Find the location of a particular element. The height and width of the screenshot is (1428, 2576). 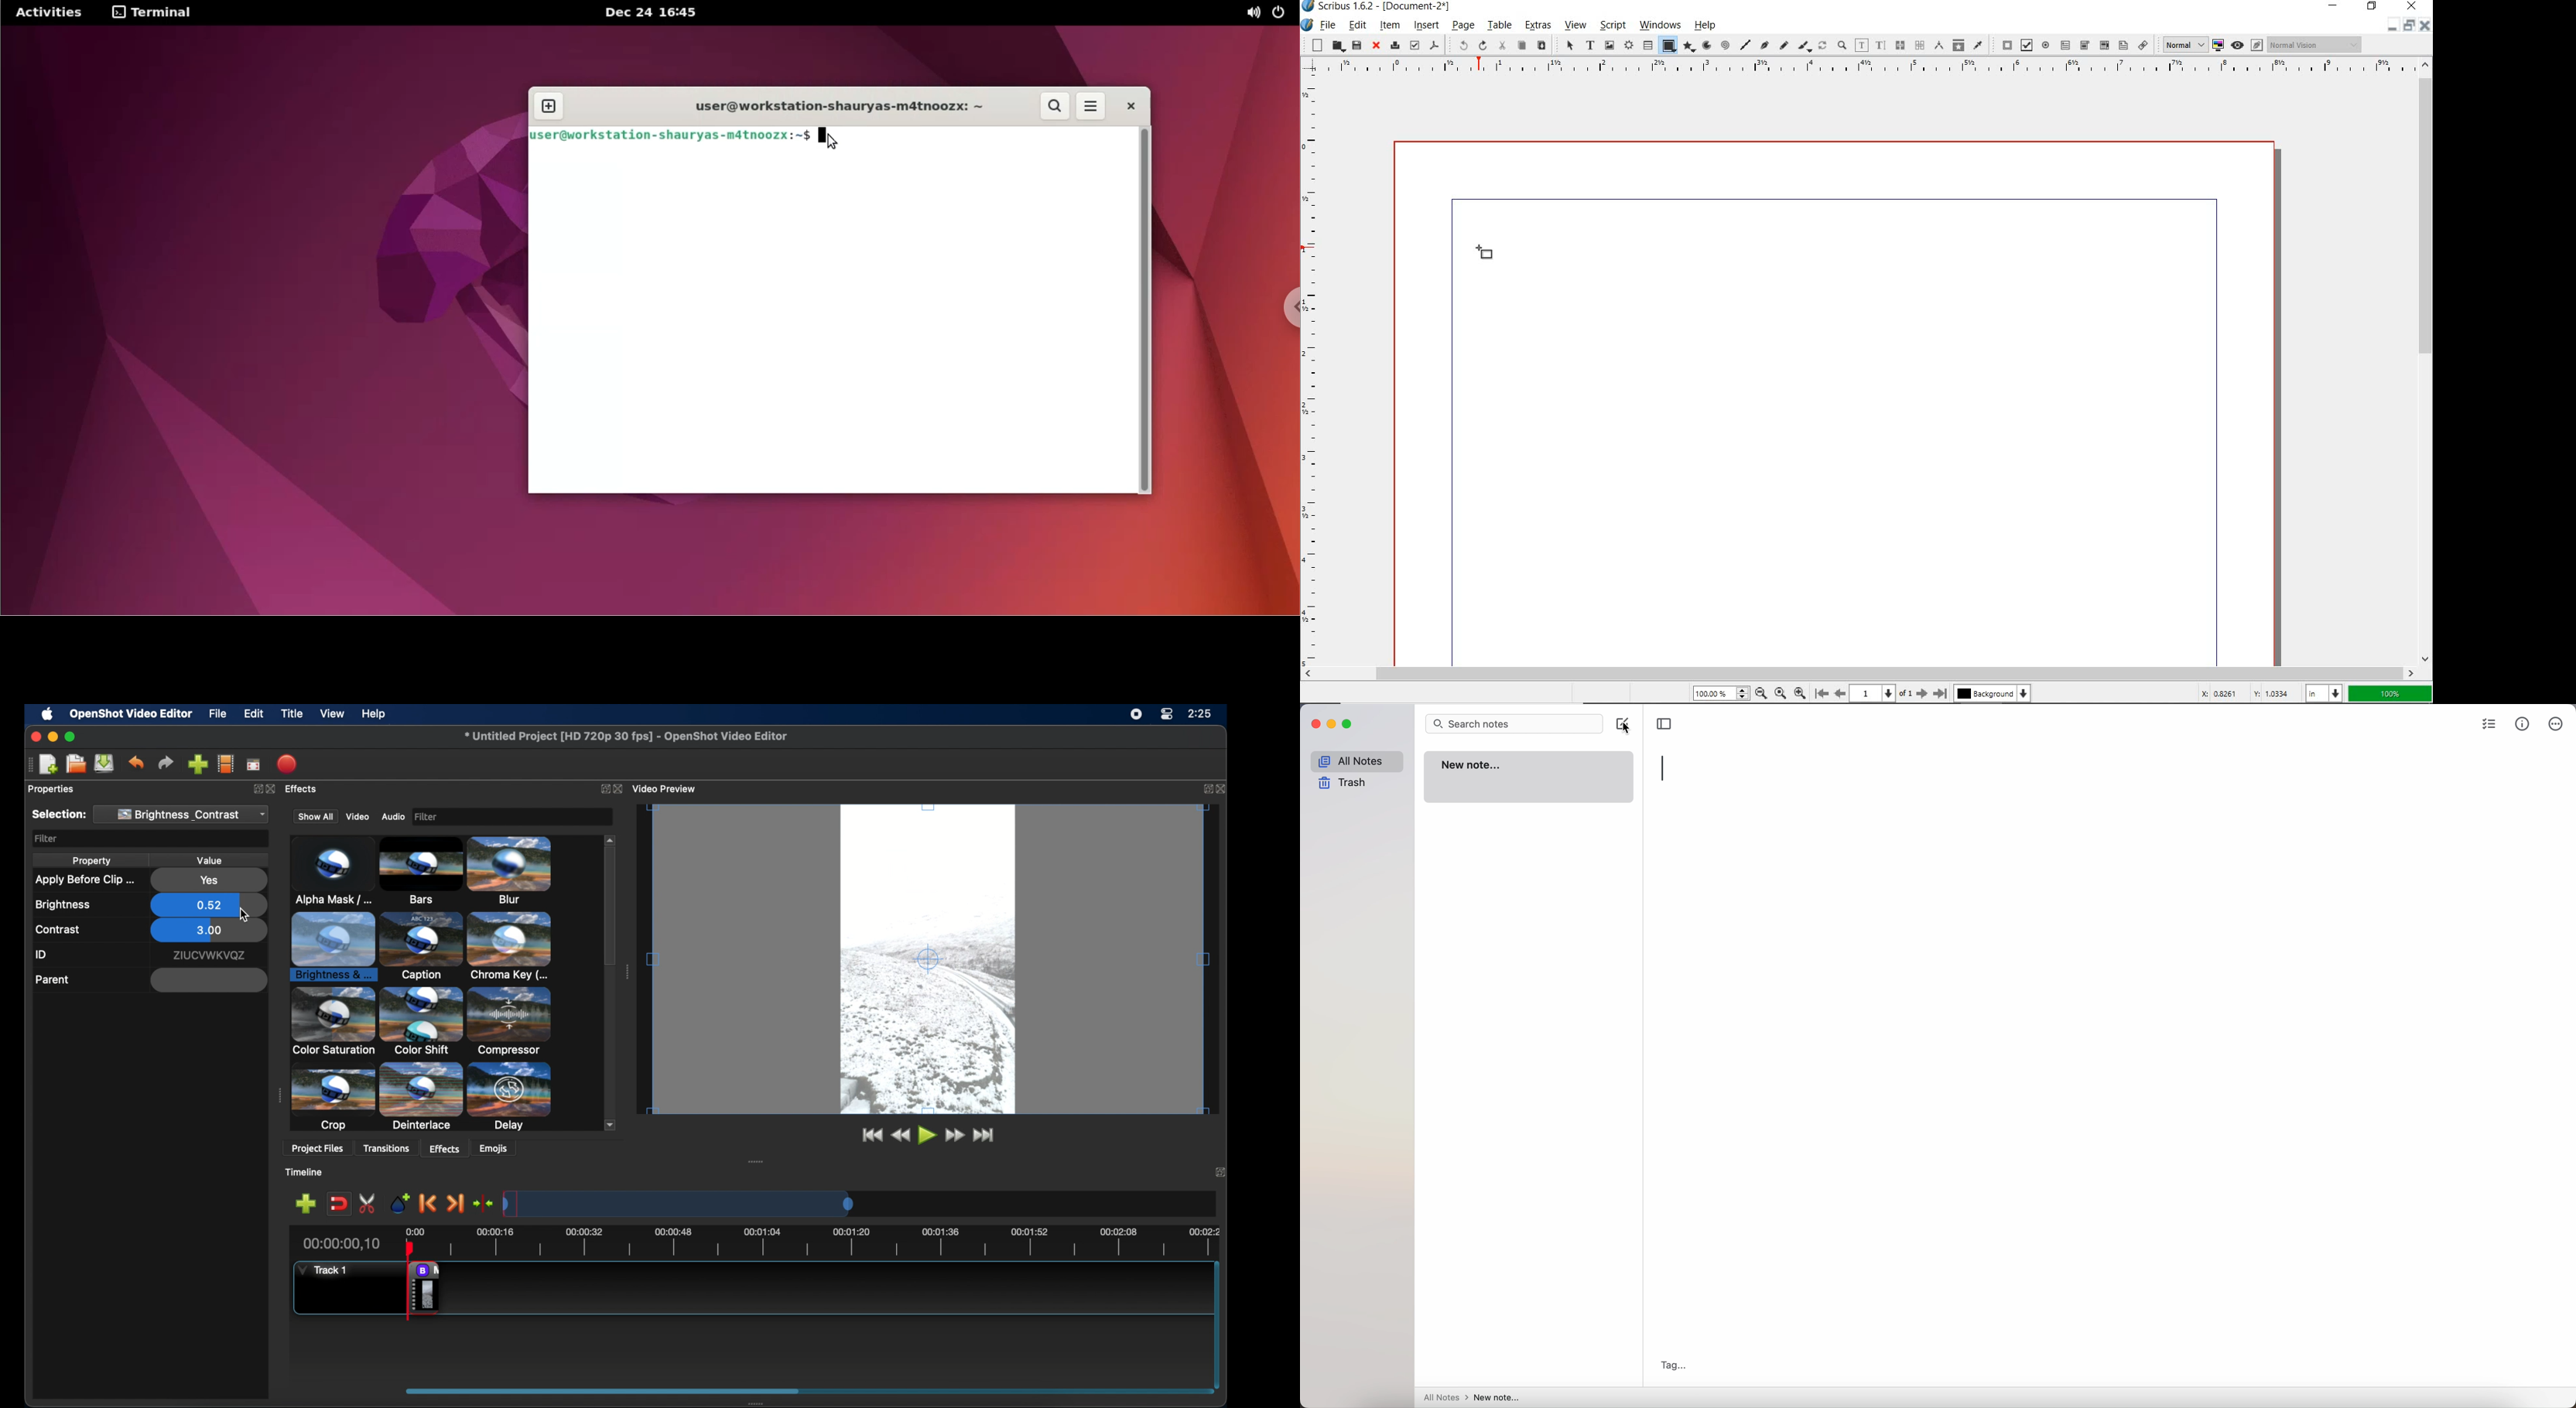

line is located at coordinates (1746, 45).